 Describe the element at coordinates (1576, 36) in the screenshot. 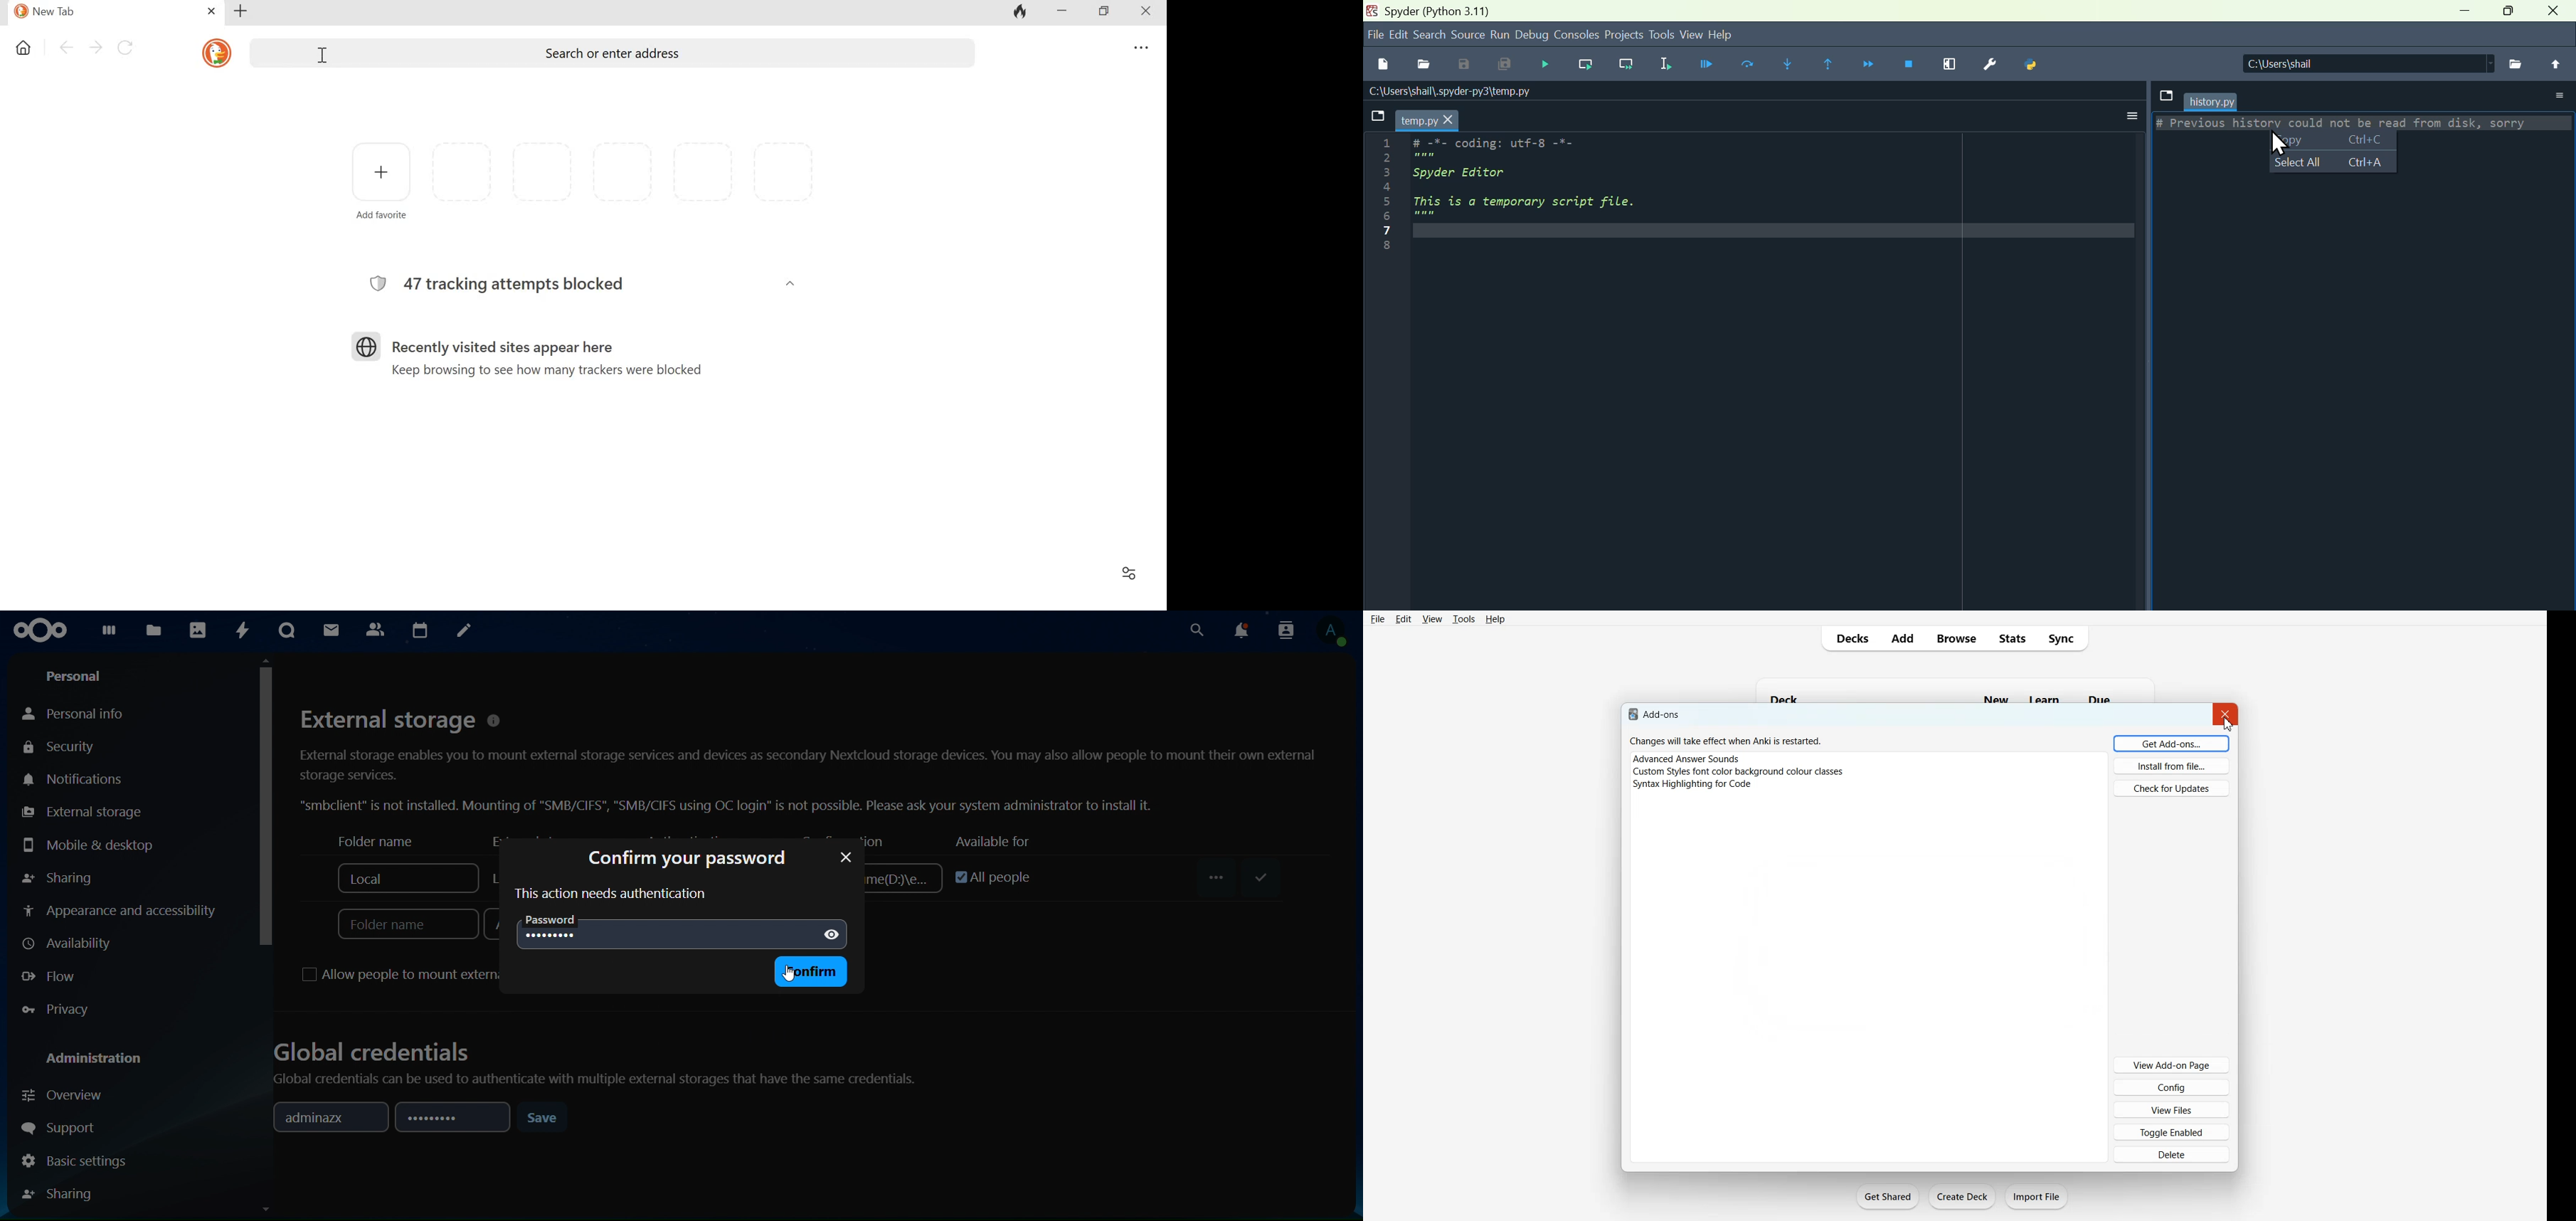

I see `Consoles` at that location.